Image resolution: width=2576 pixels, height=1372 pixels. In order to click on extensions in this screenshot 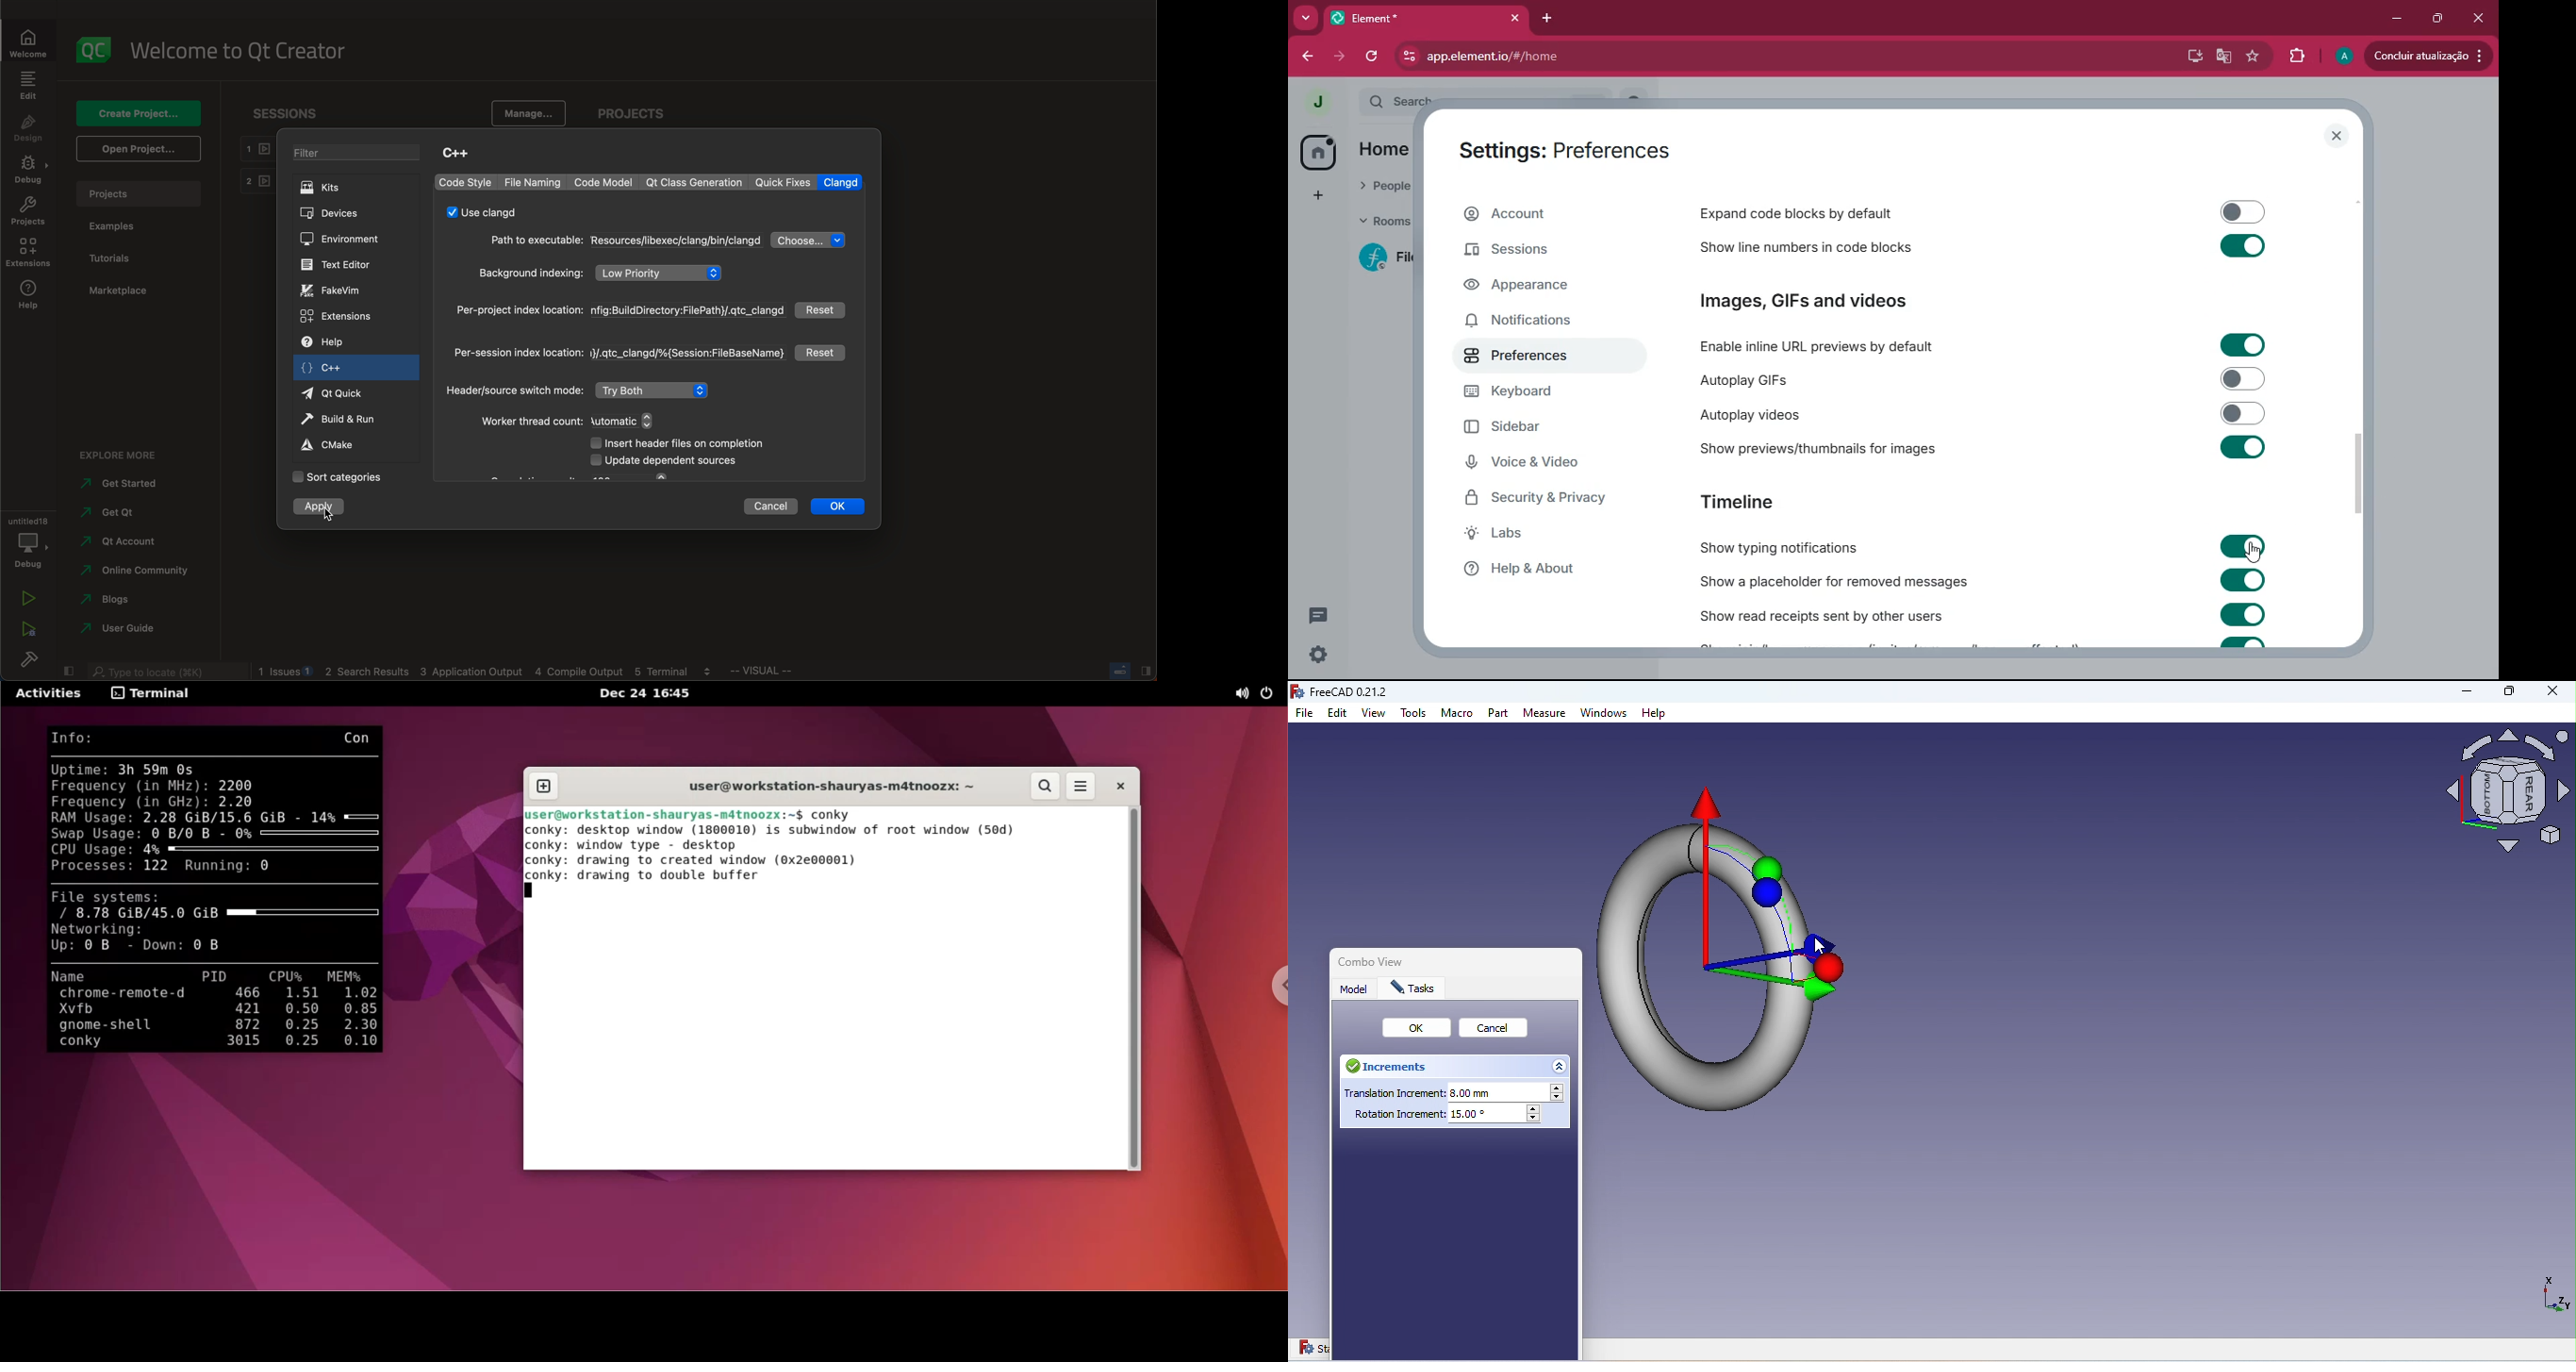, I will do `click(2298, 56)`.